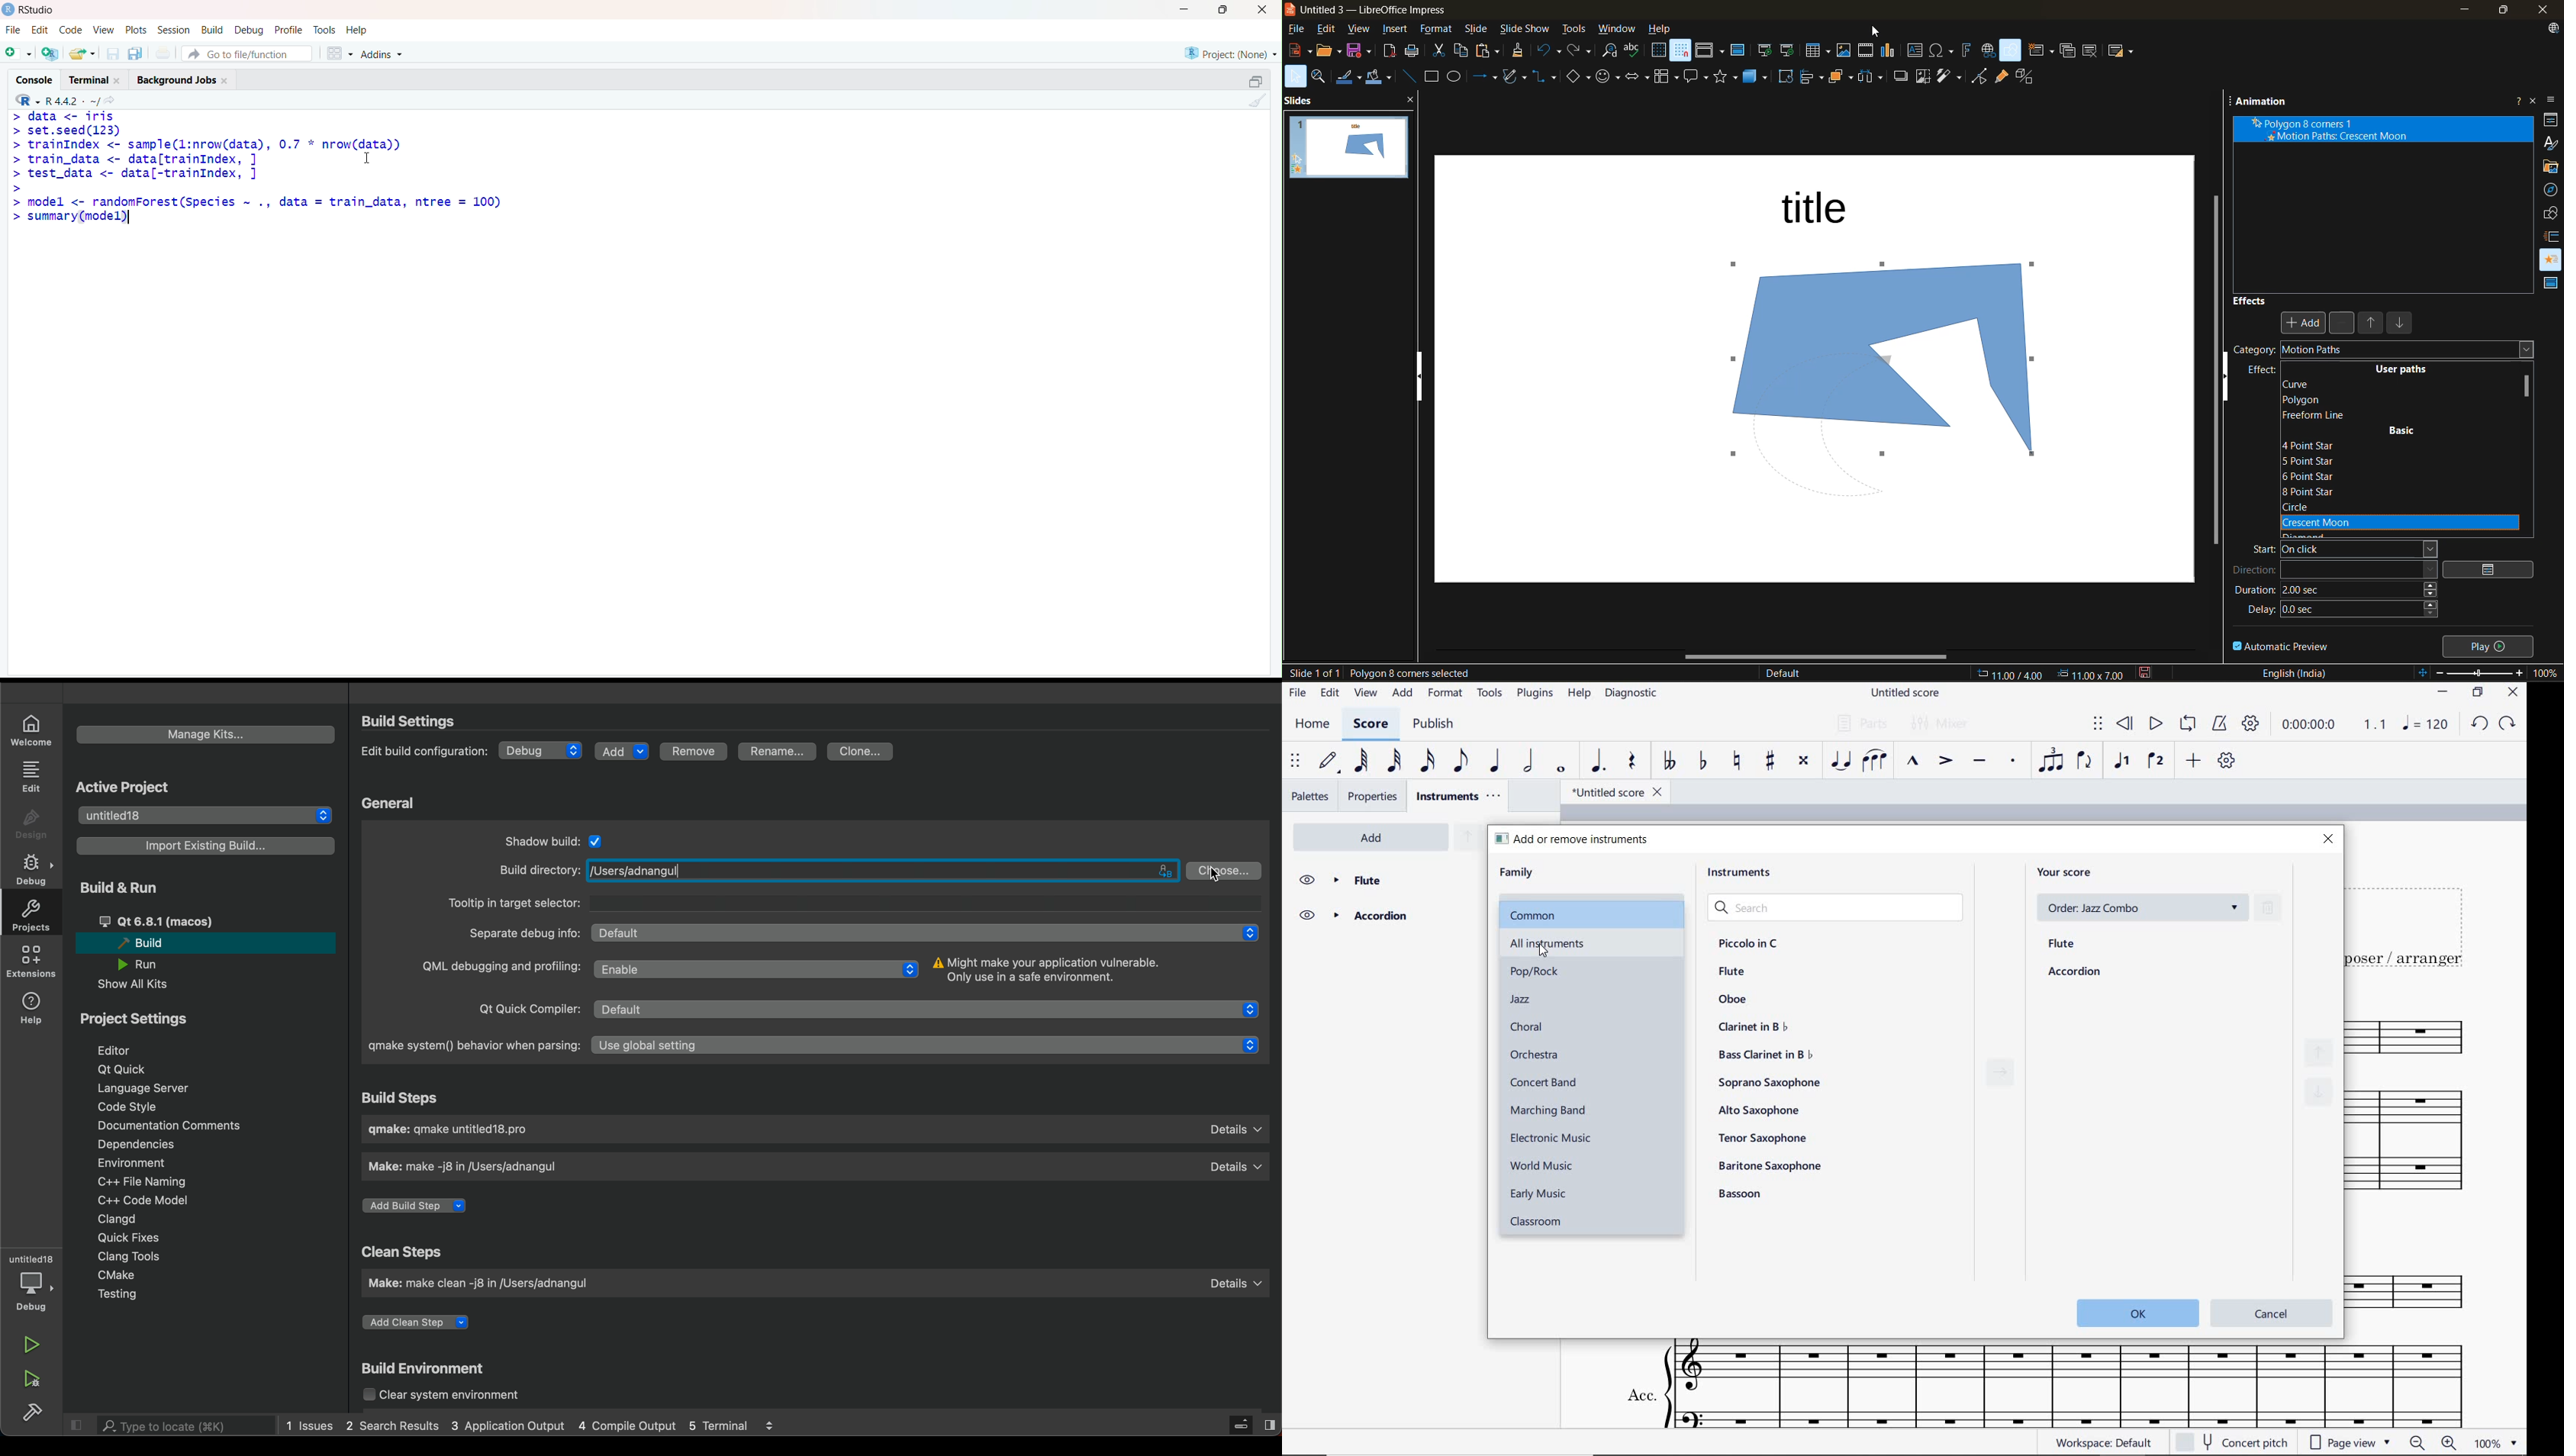 The width and height of the screenshot is (2576, 1456). Describe the element at coordinates (1770, 762) in the screenshot. I see `toggle sharp` at that location.